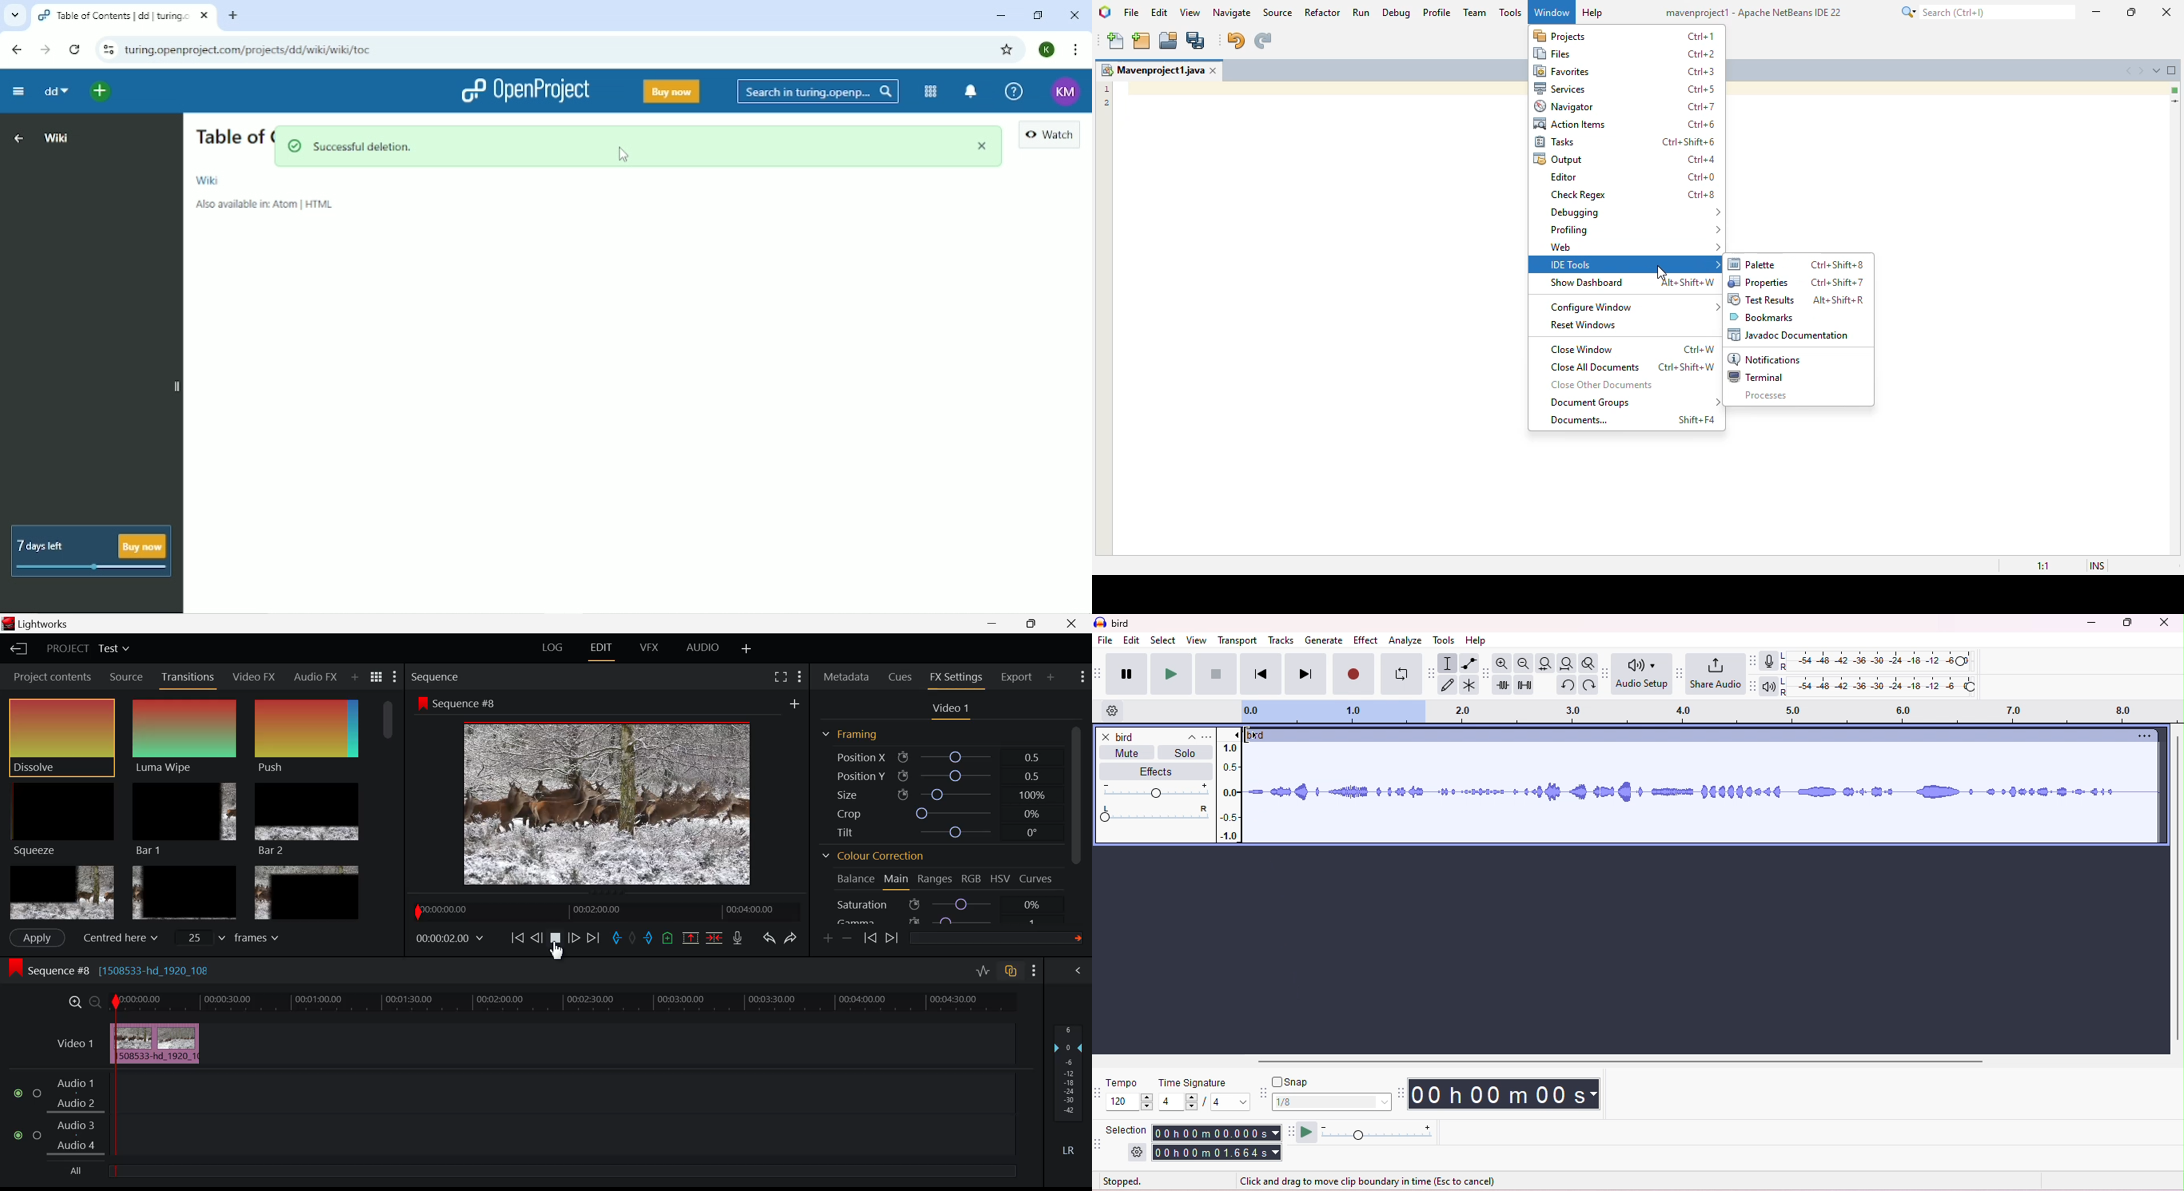 The image size is (2184, 1204). Describe the element at coordinates (1262, 1091) in the screenshot. I see `snap tool bar` at that location.